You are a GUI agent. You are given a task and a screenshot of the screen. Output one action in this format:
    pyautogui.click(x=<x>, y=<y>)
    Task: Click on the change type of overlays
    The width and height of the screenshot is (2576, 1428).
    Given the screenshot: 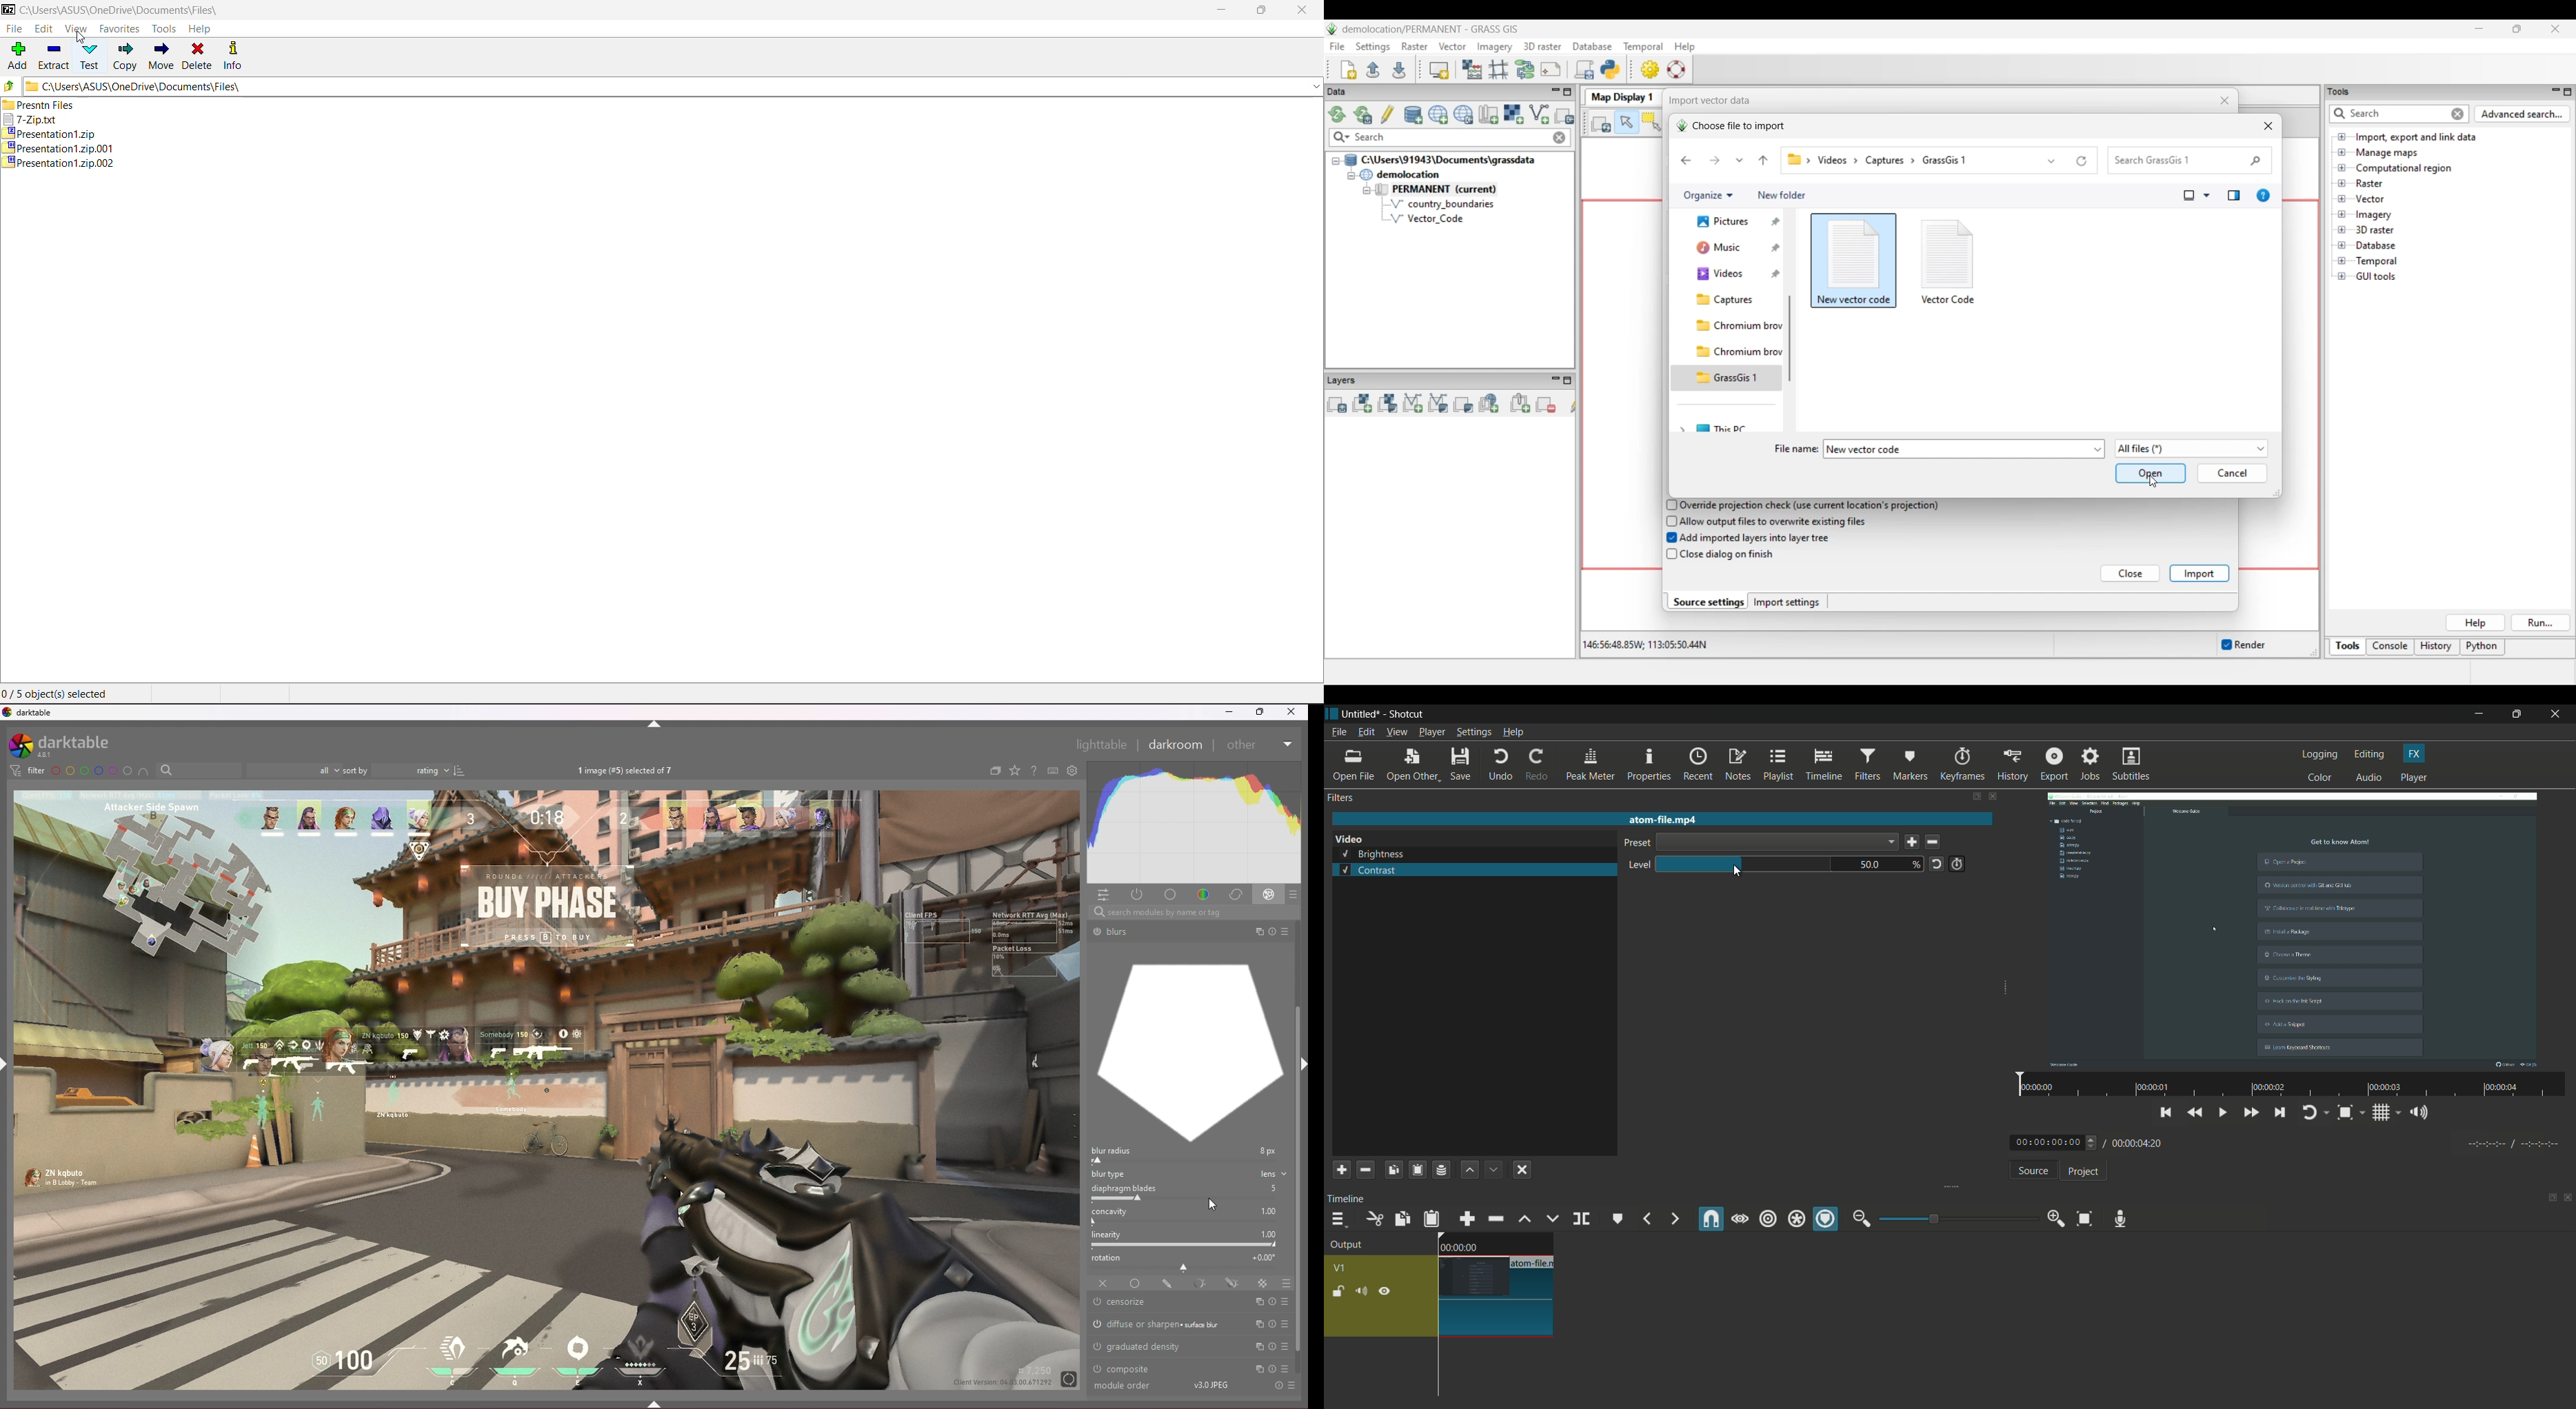 What is the action you would take?
    pyautogui.click(x=1016, y=770)
    